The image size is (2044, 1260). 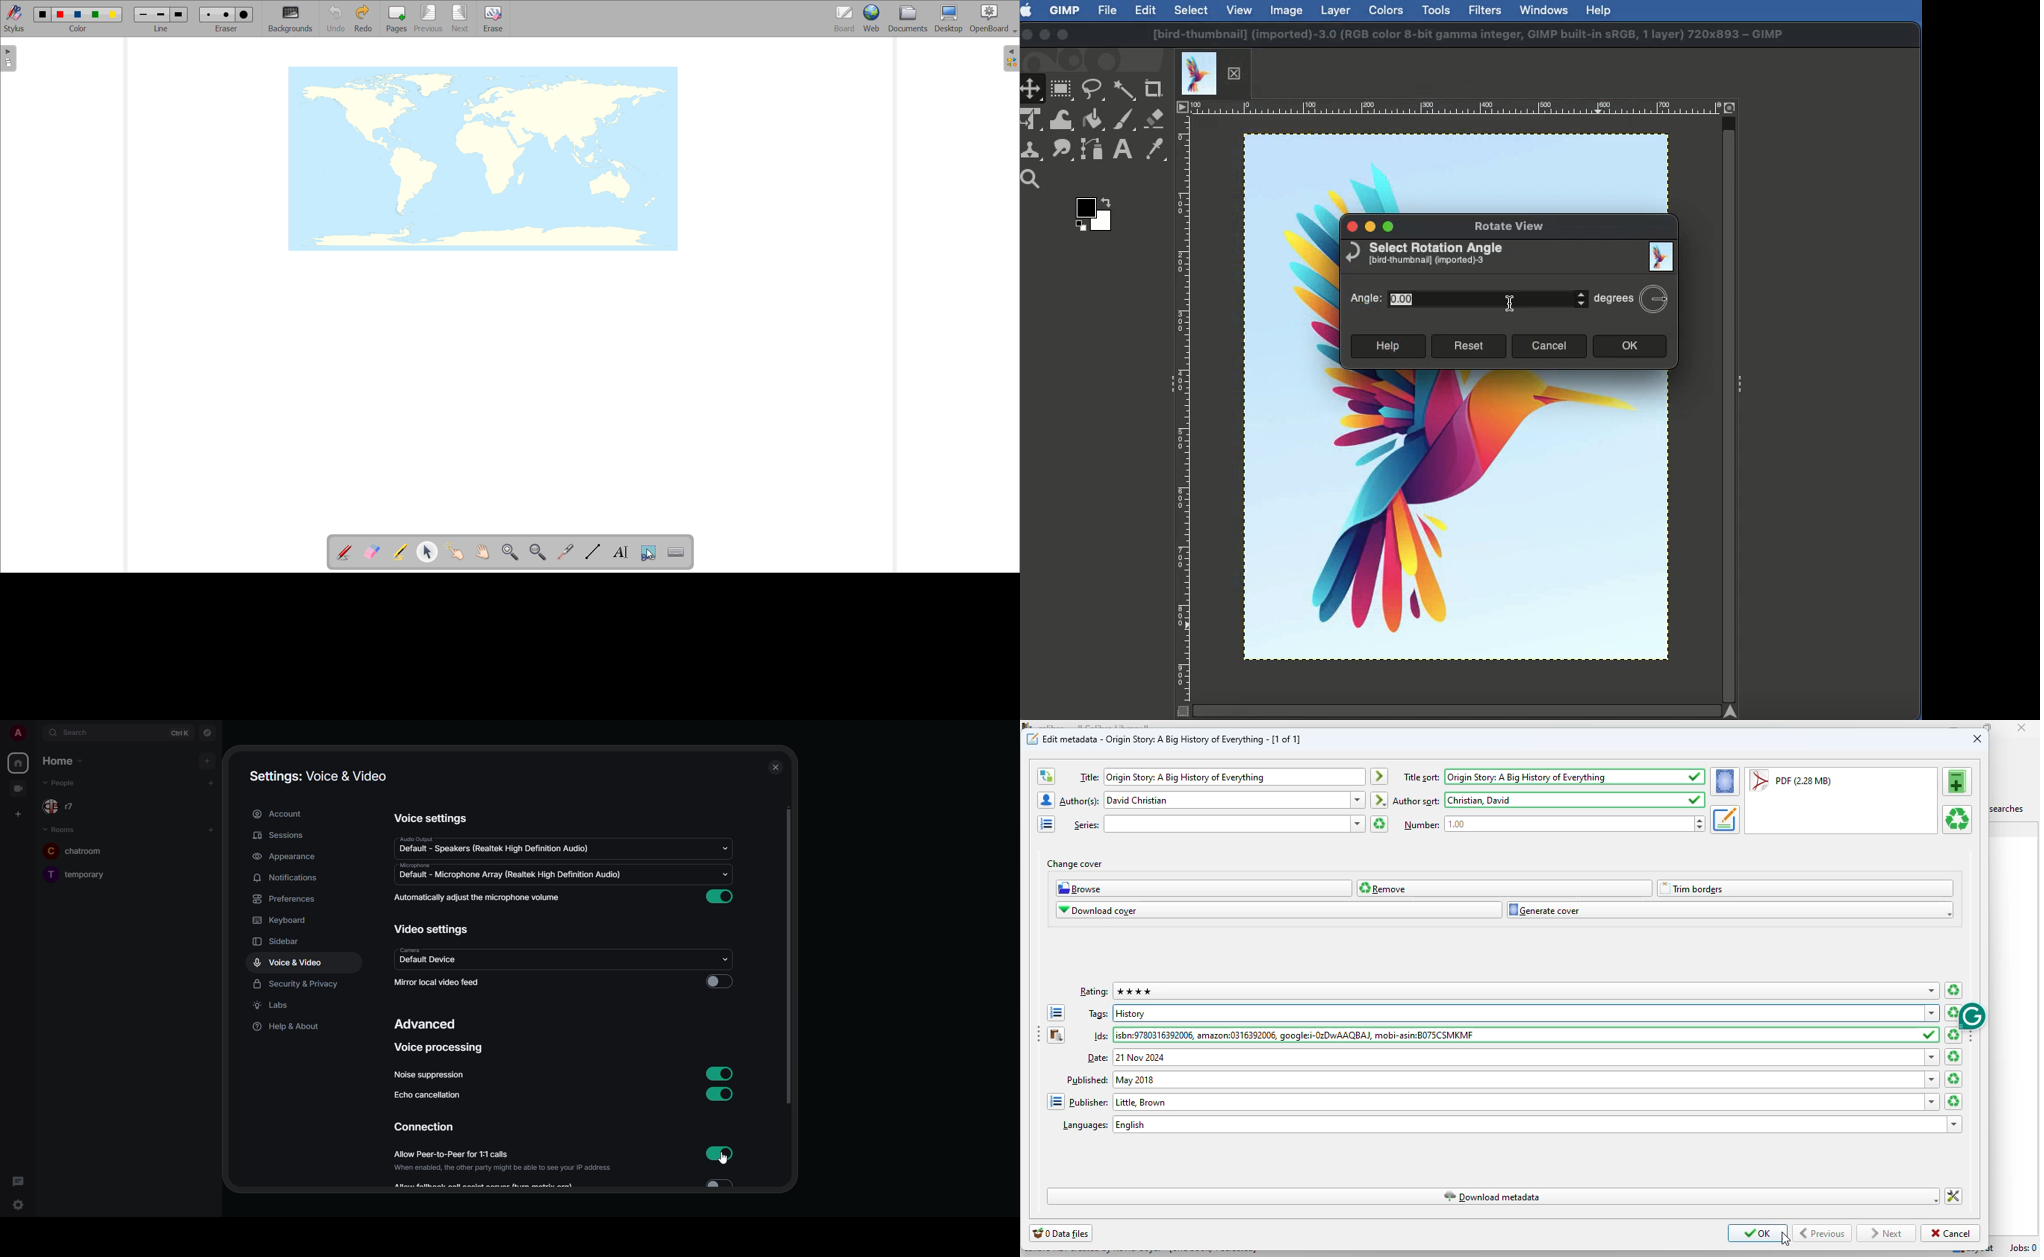 I want to click on echo cancellation, so click(x=429, y=1097).